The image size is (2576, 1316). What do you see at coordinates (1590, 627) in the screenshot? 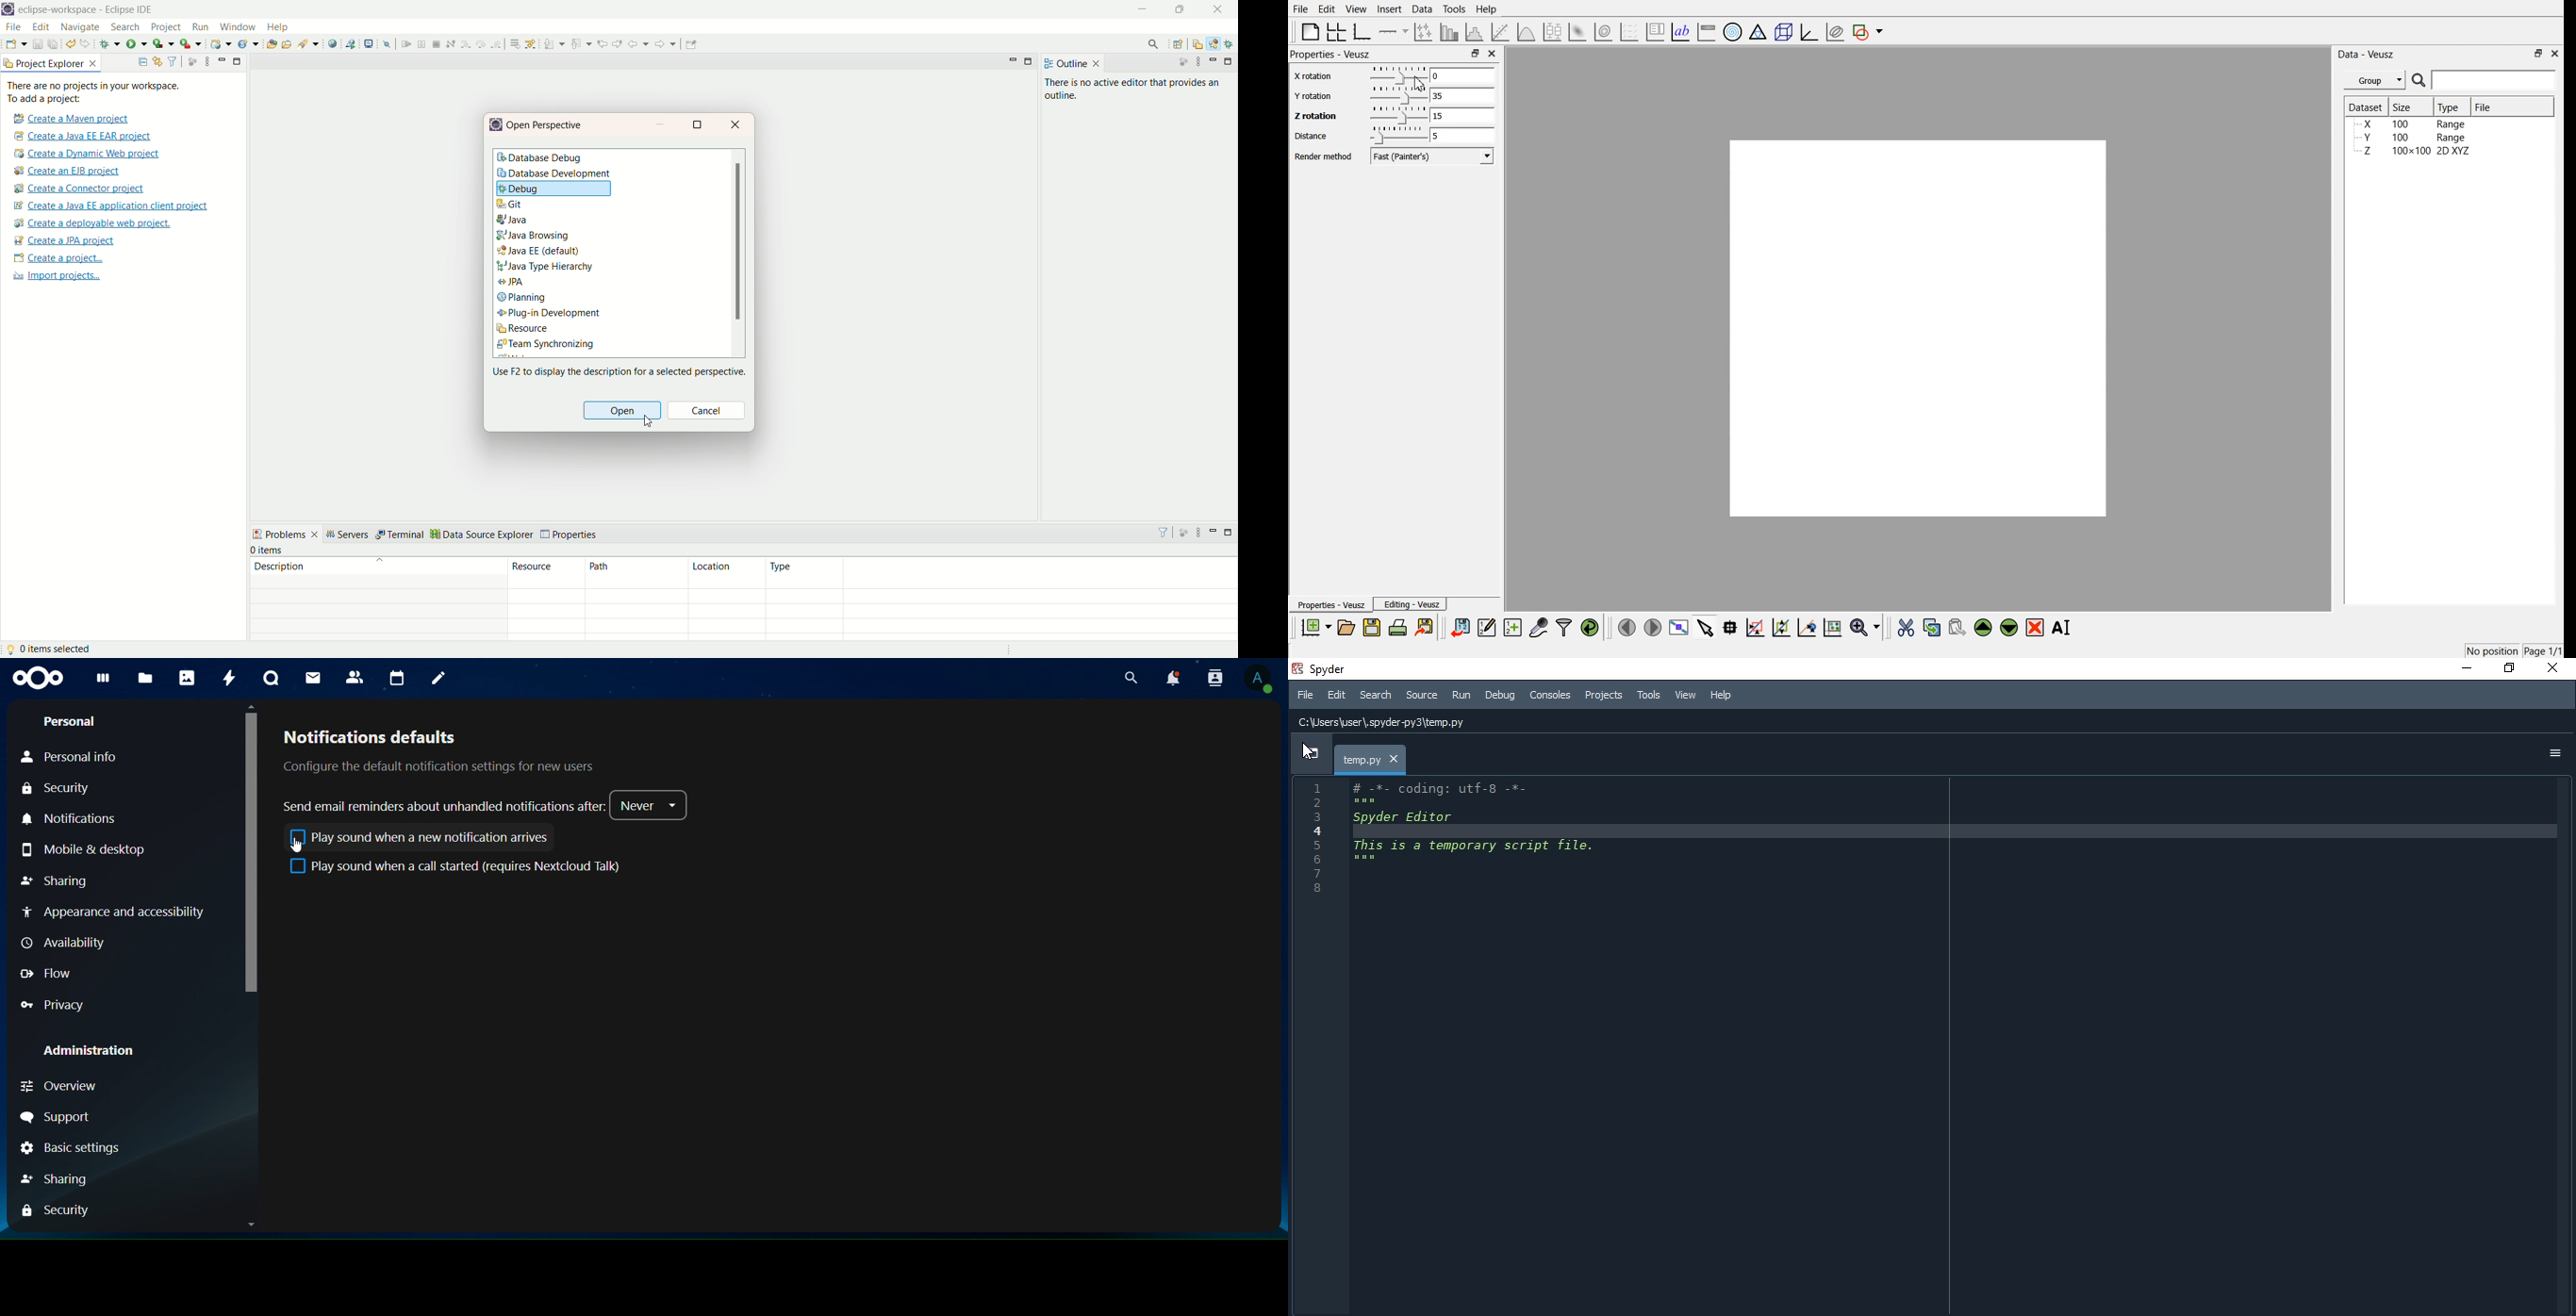
I see `Reload linked dataset` at bounding box center [1590, 627].